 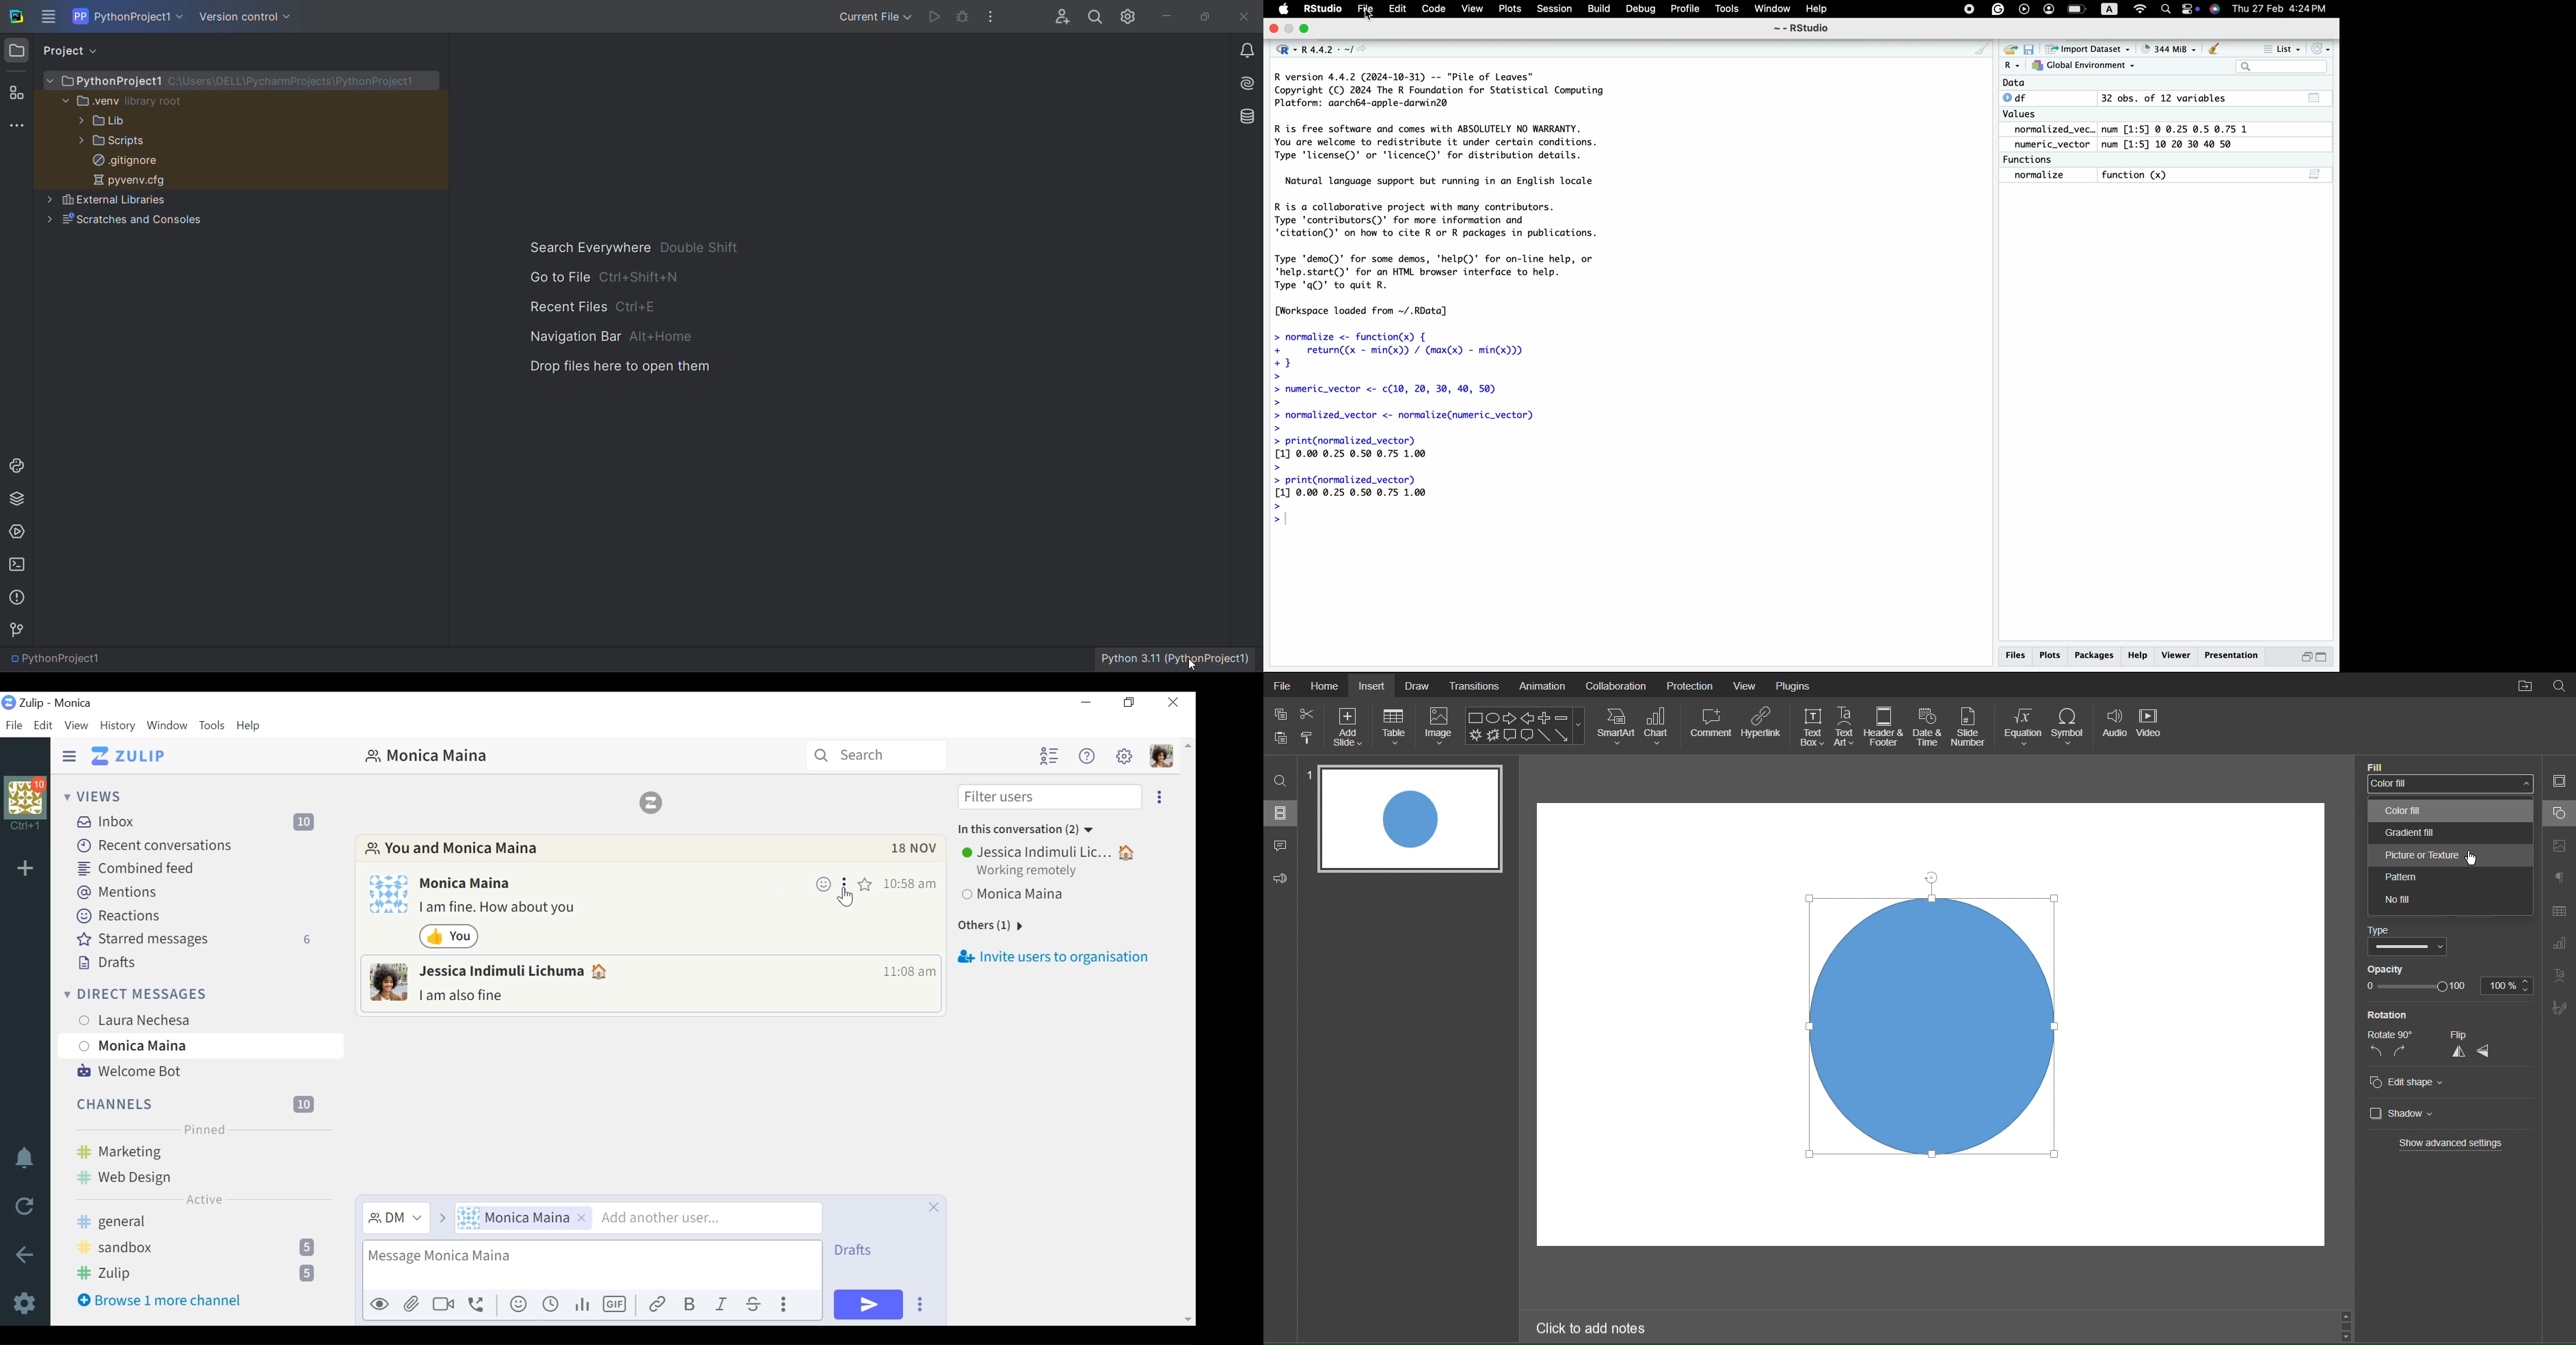 I want to click on copy, so click(x=1280, y=715).